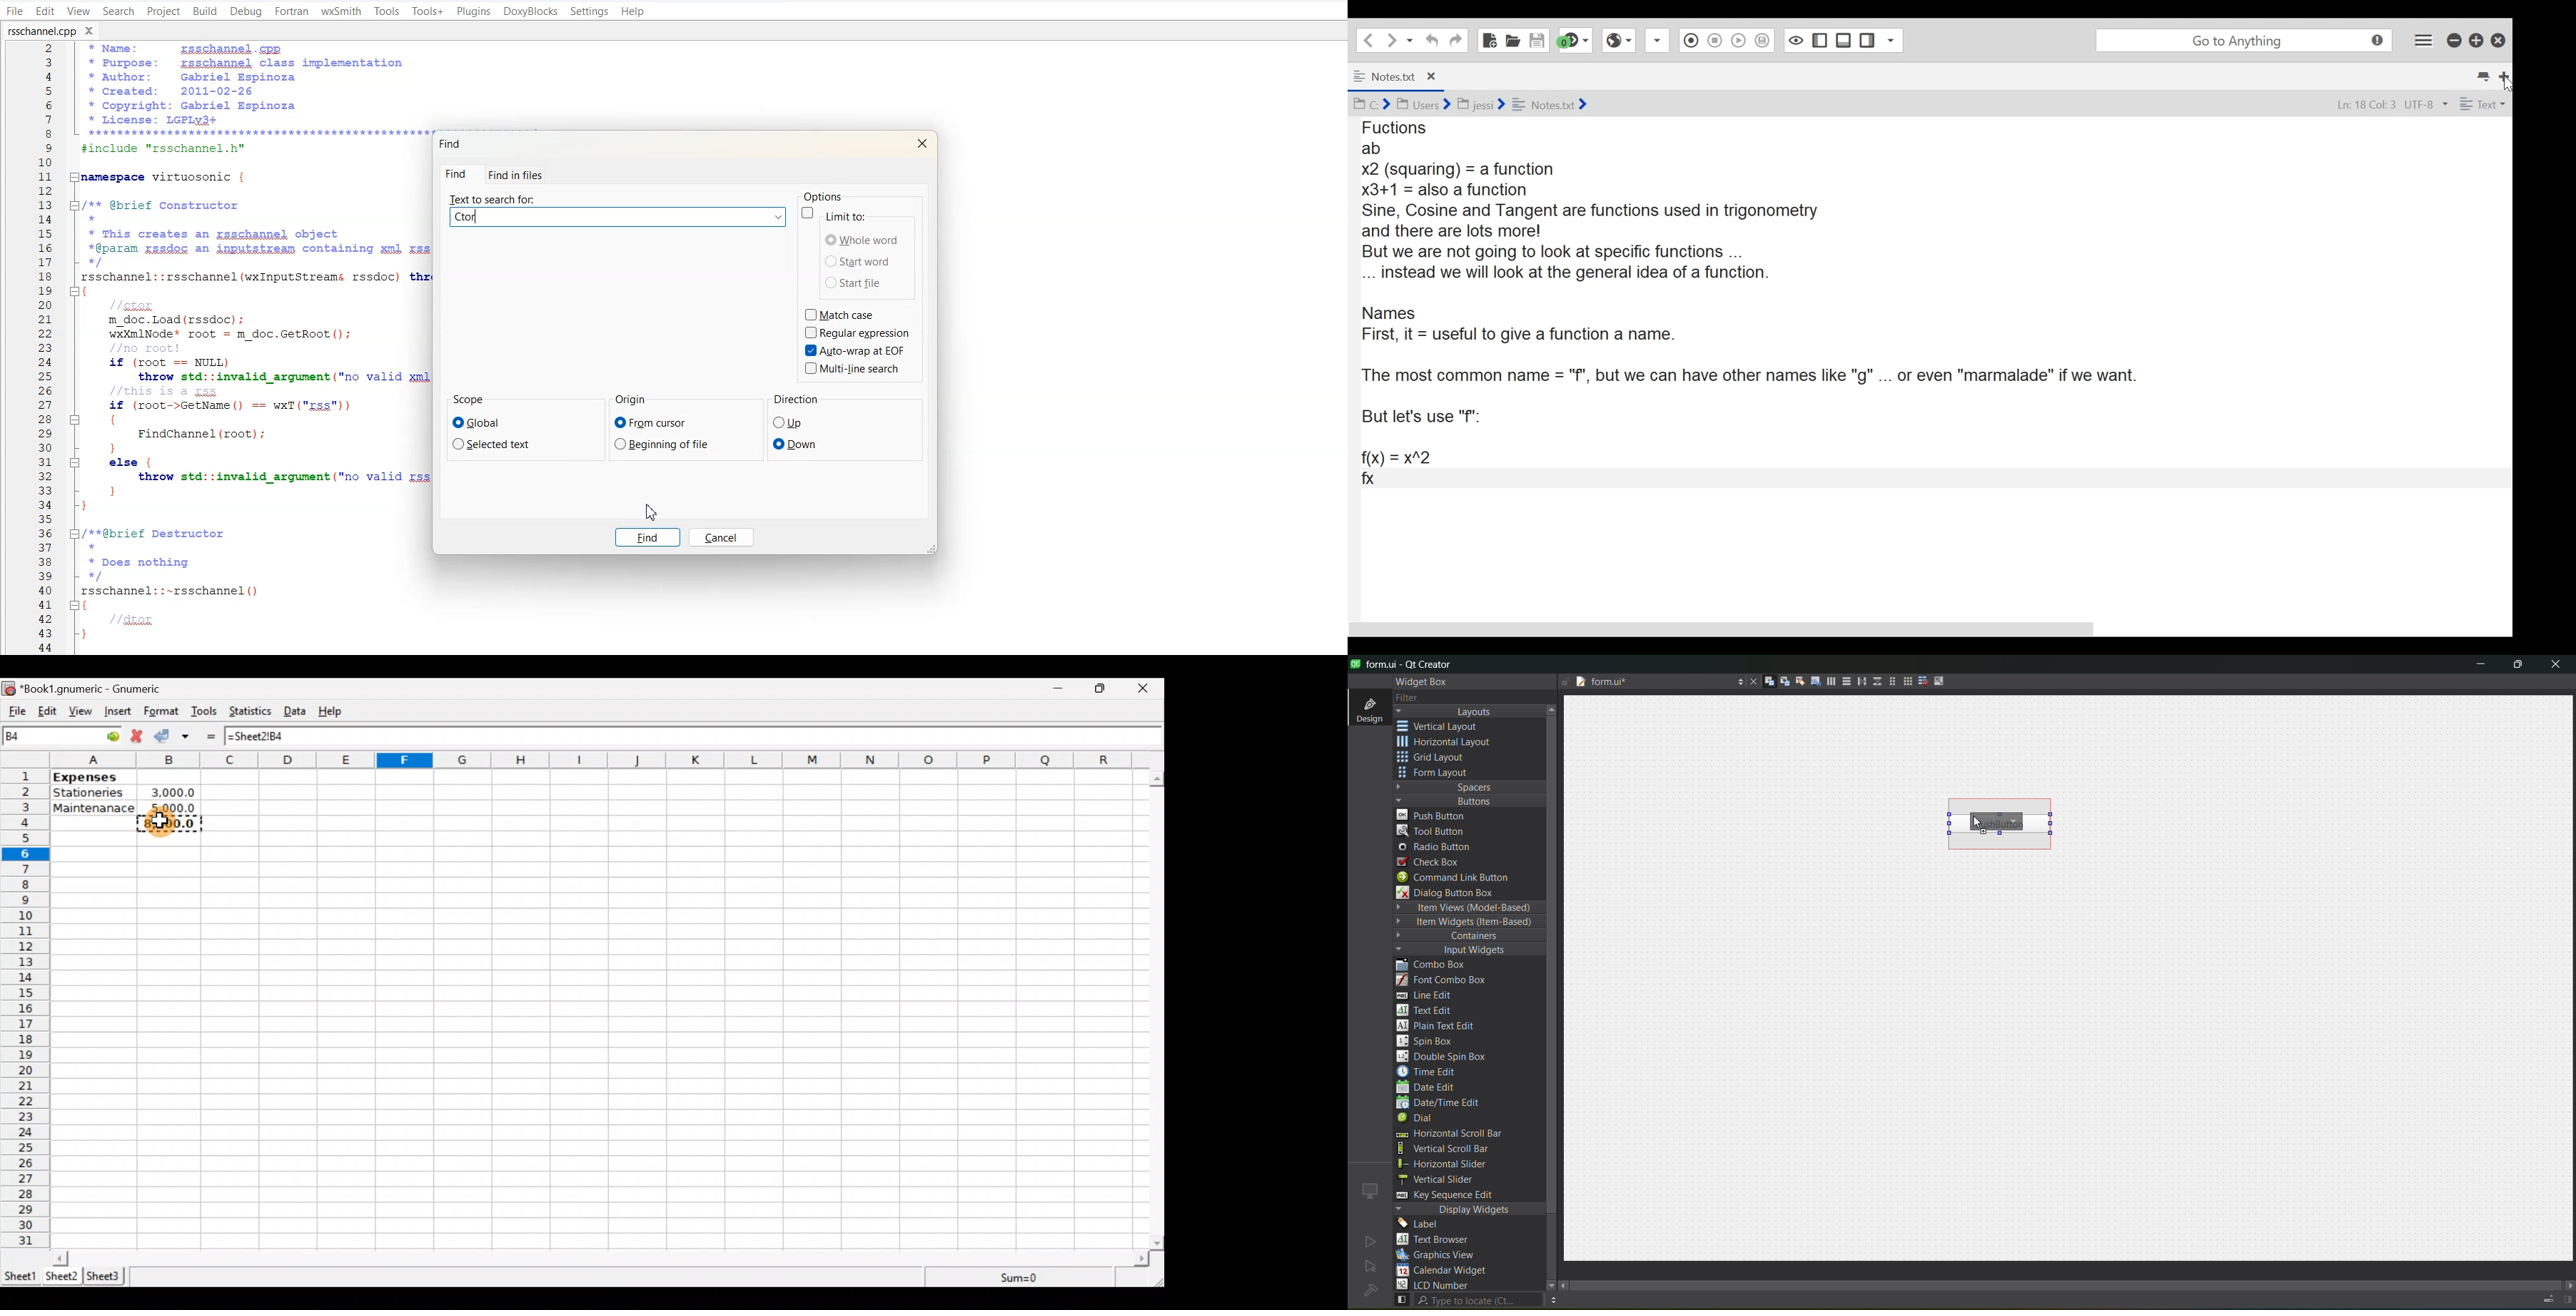 This screenshot has width=2576, height=1316. I want to click on check box, so click(1435, 862).